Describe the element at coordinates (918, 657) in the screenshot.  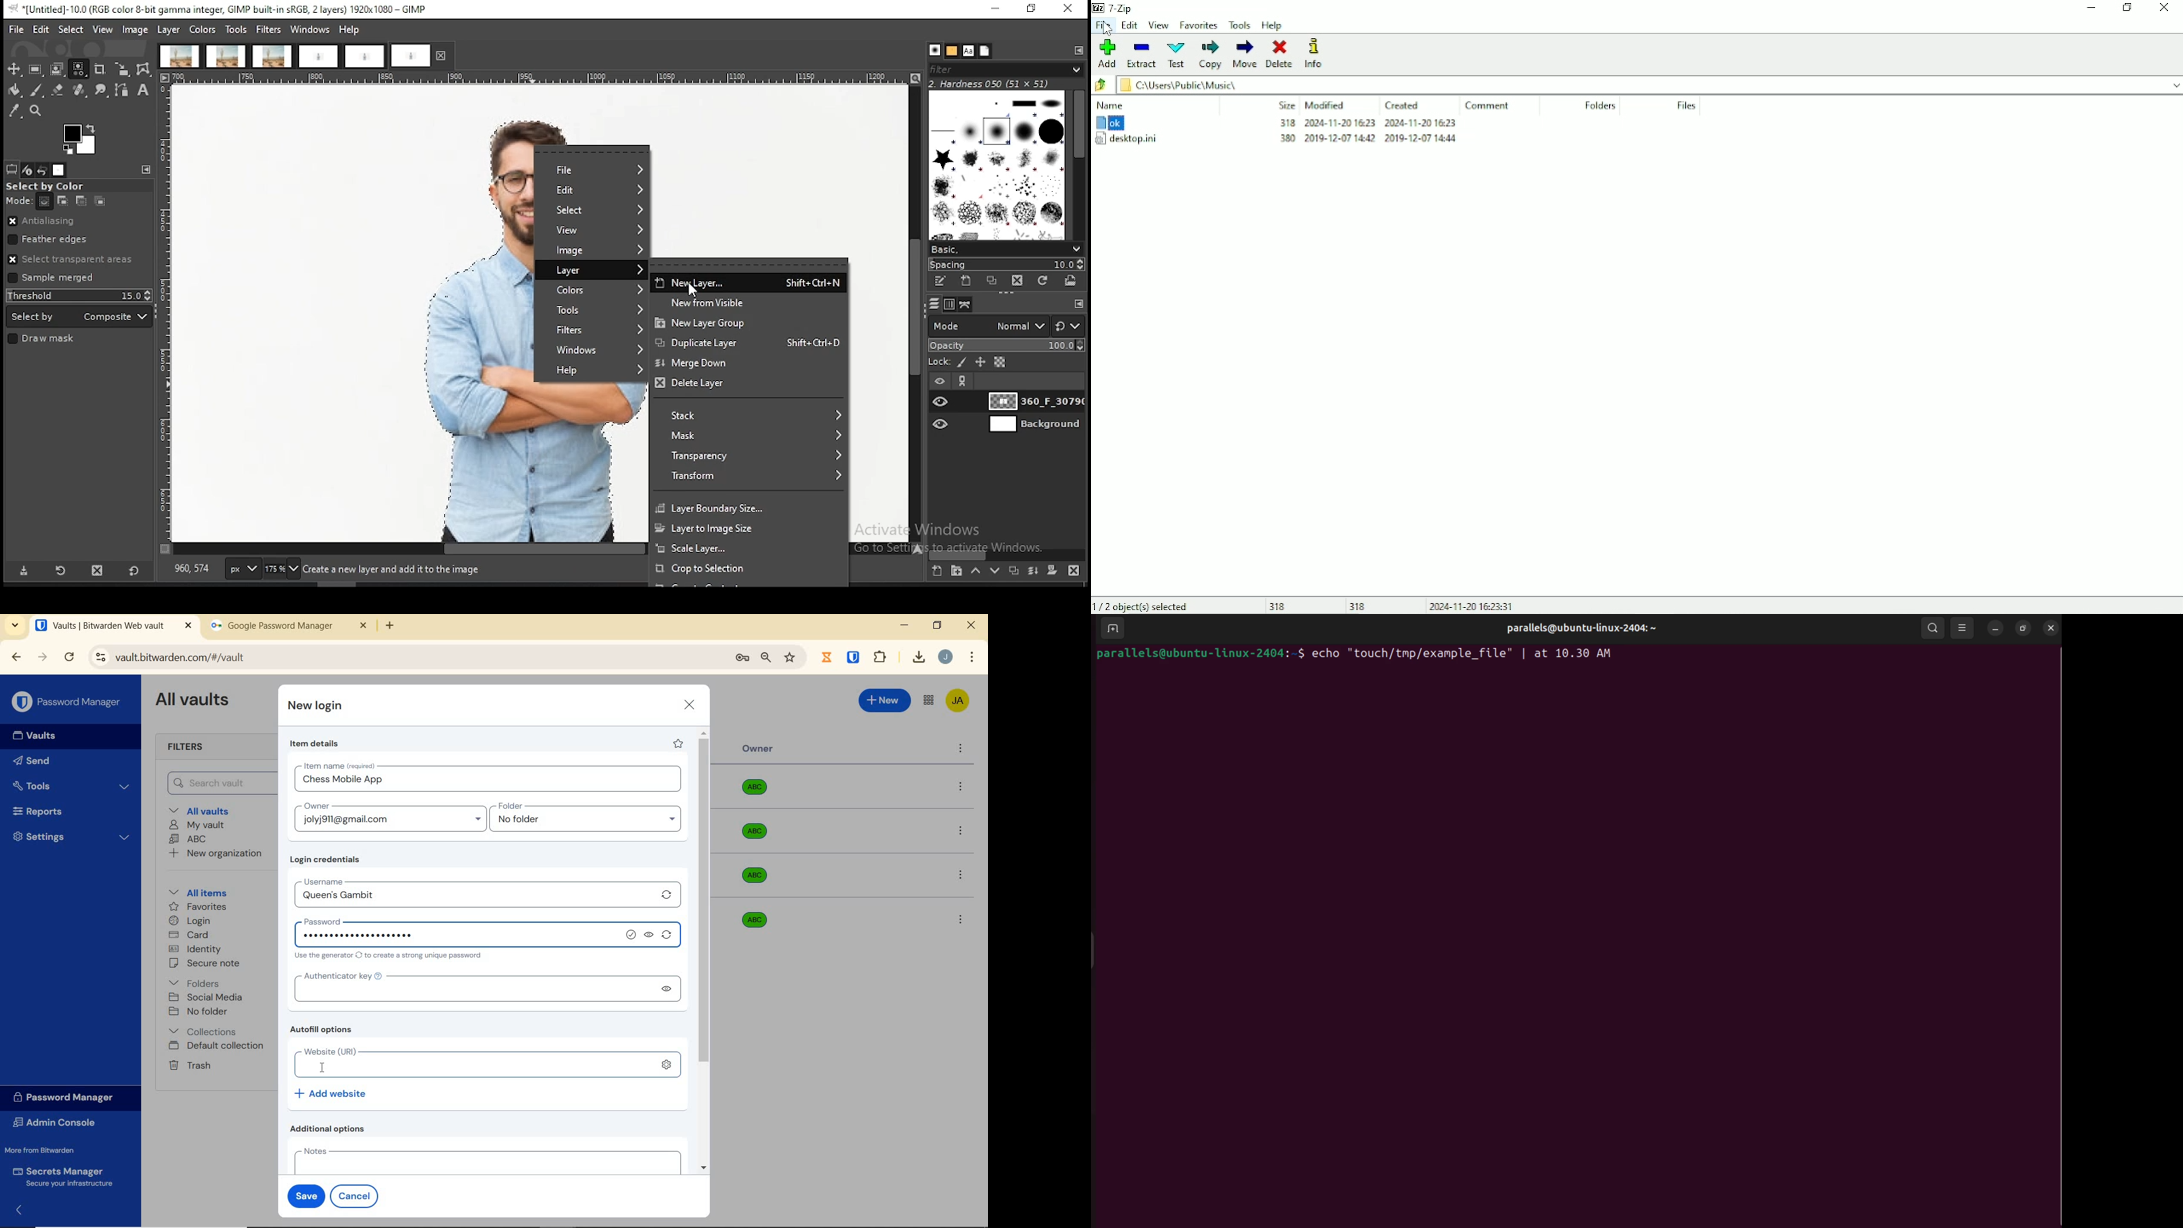
I see `download` at that location.